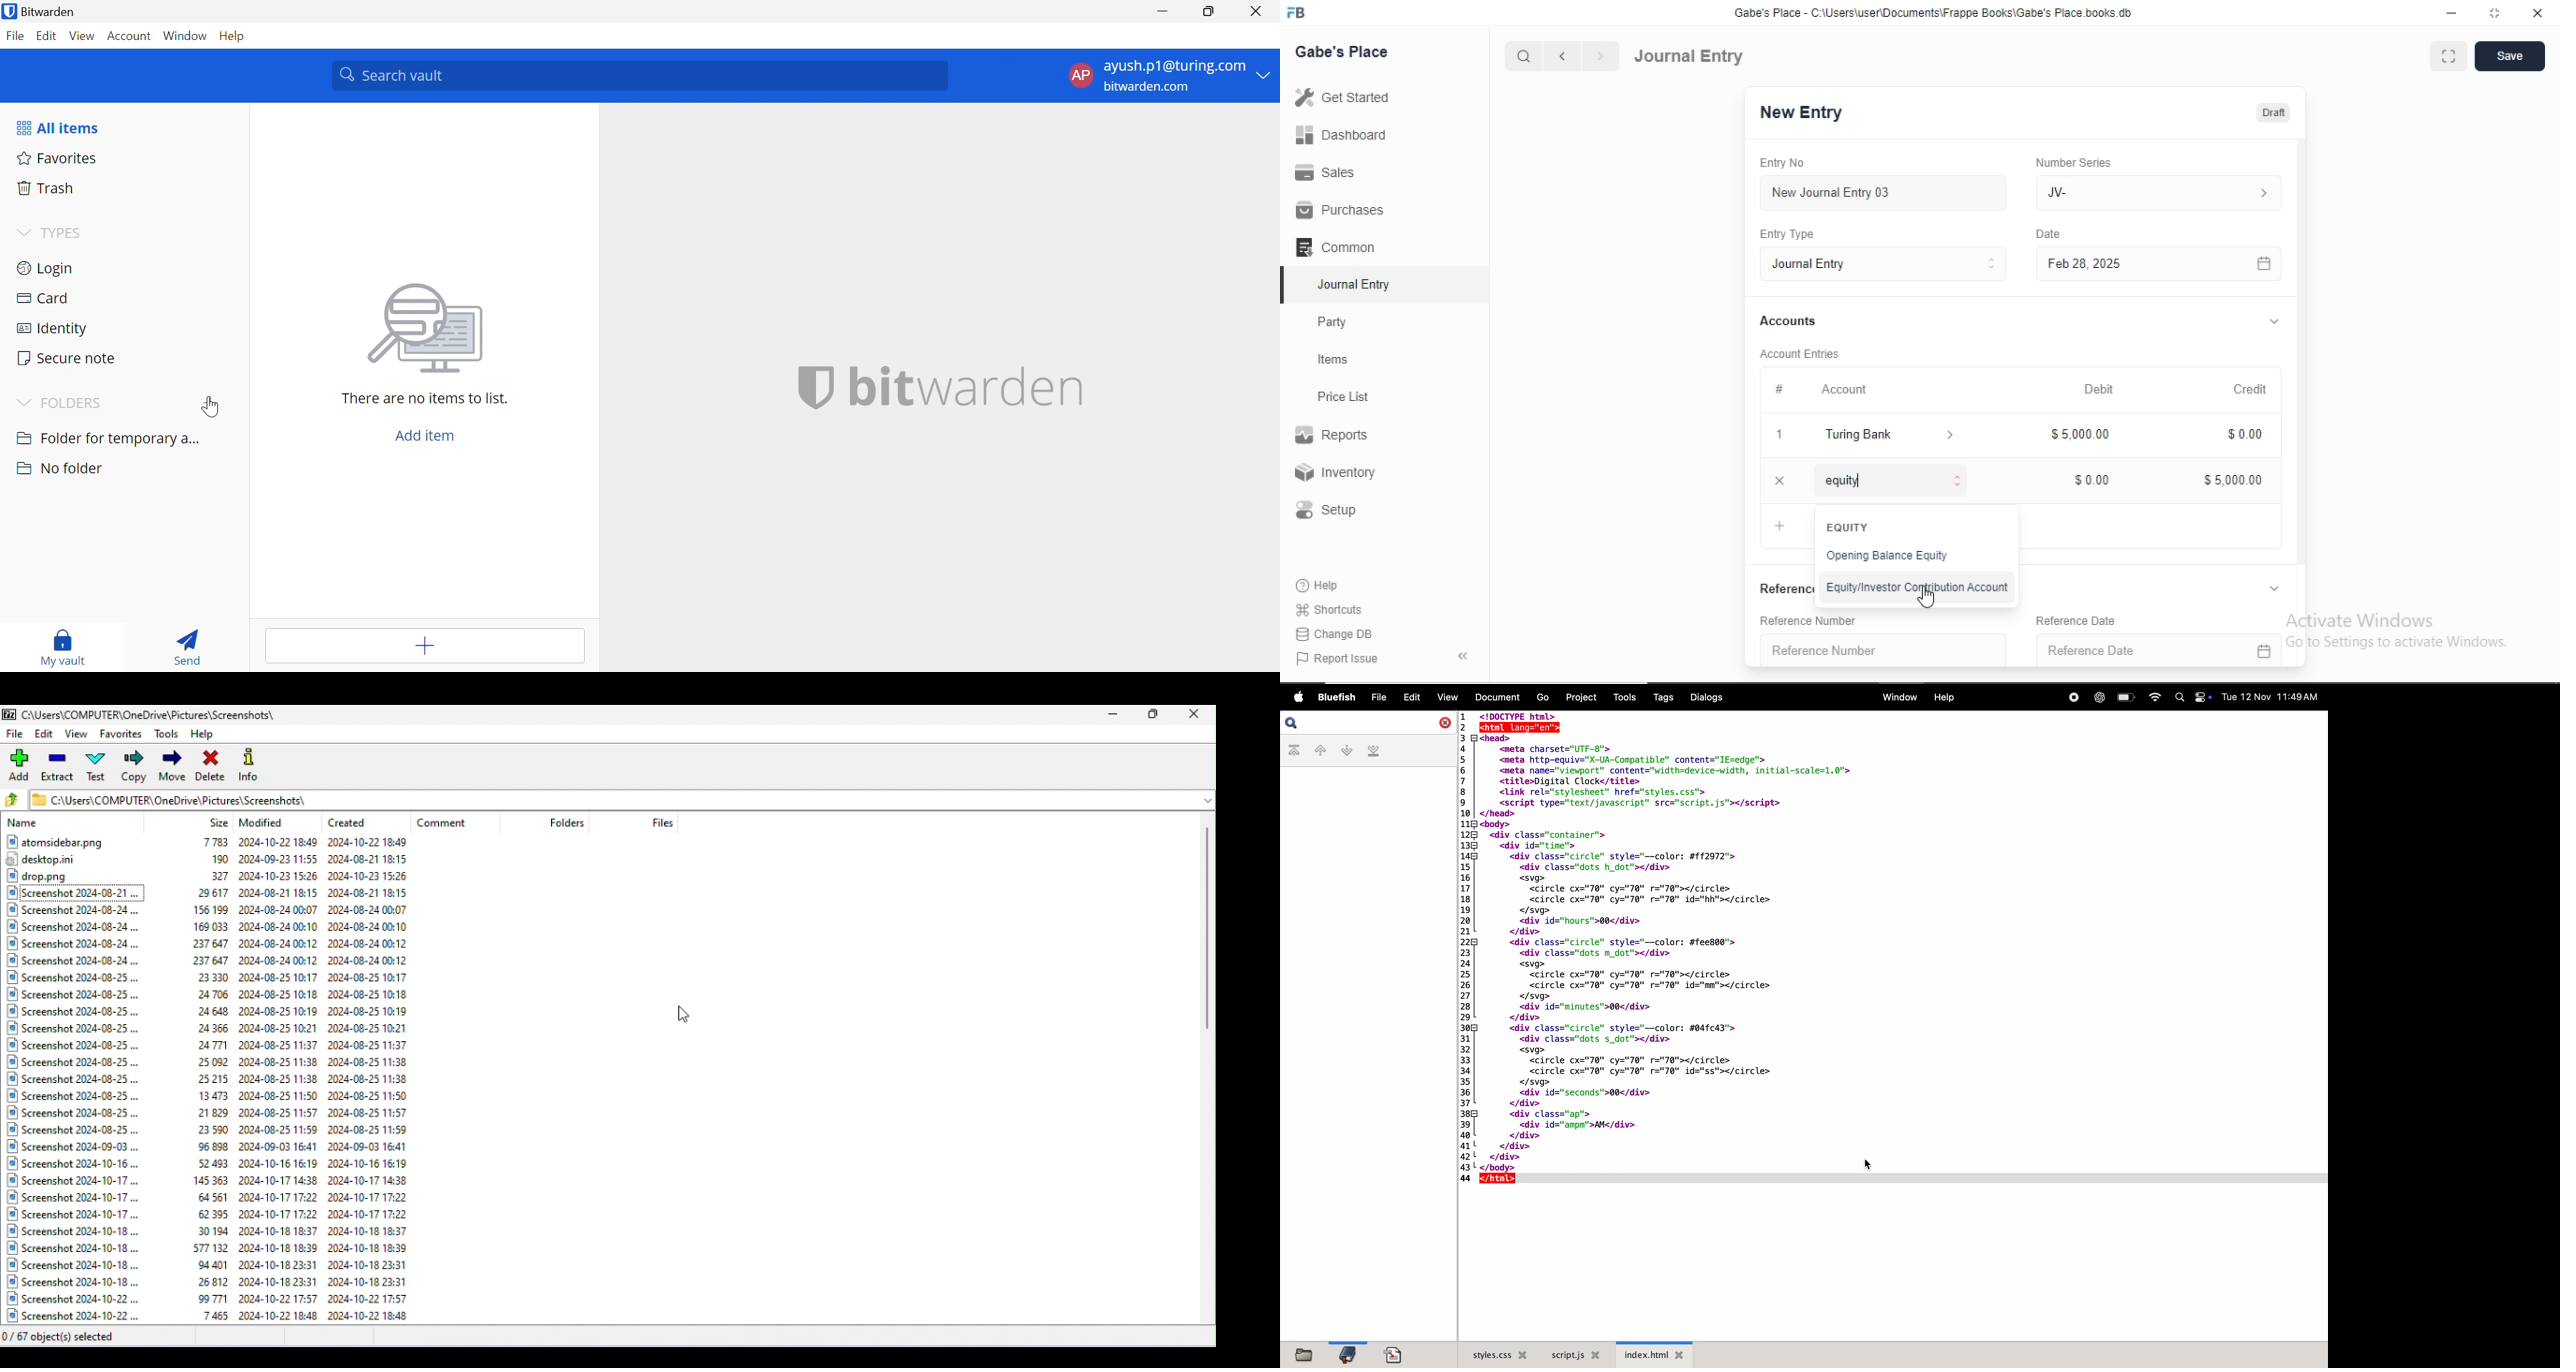  Describe the element at coordinates (1957, 479) in the screenshot. I see `Stepper Buttons` at that location.